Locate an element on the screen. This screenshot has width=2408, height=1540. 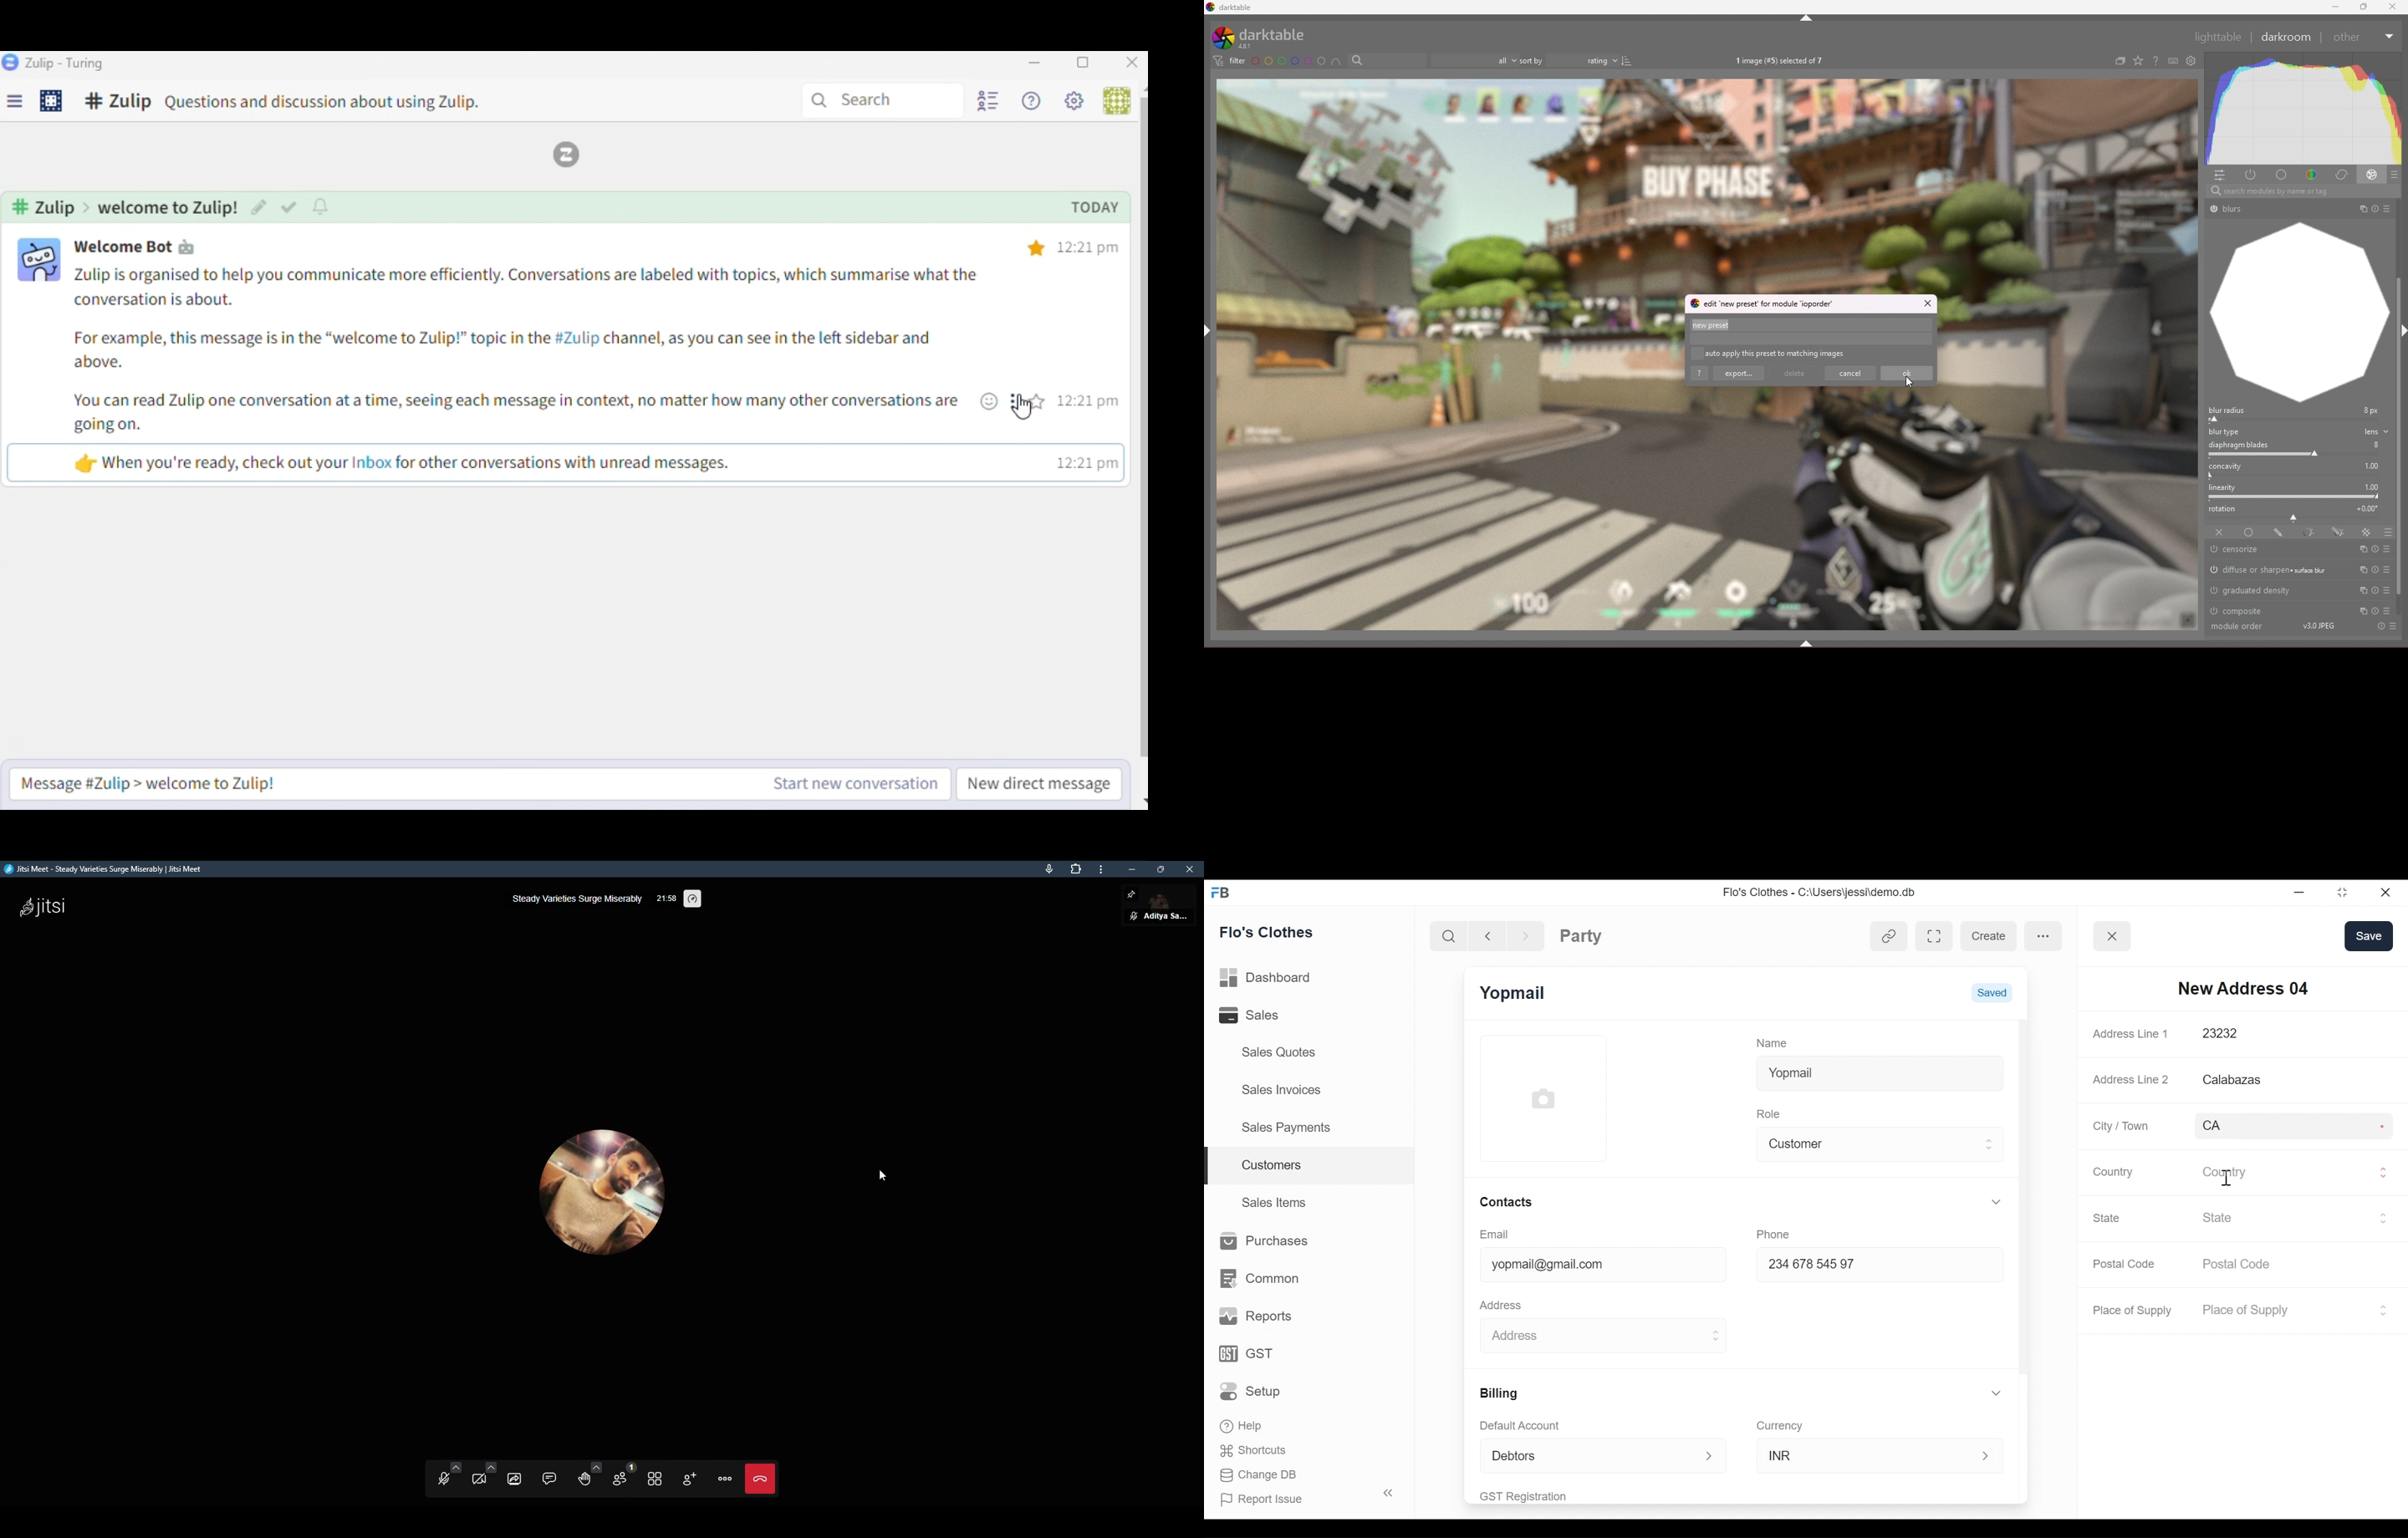
Expand is located at coordinates (1714, 1336).